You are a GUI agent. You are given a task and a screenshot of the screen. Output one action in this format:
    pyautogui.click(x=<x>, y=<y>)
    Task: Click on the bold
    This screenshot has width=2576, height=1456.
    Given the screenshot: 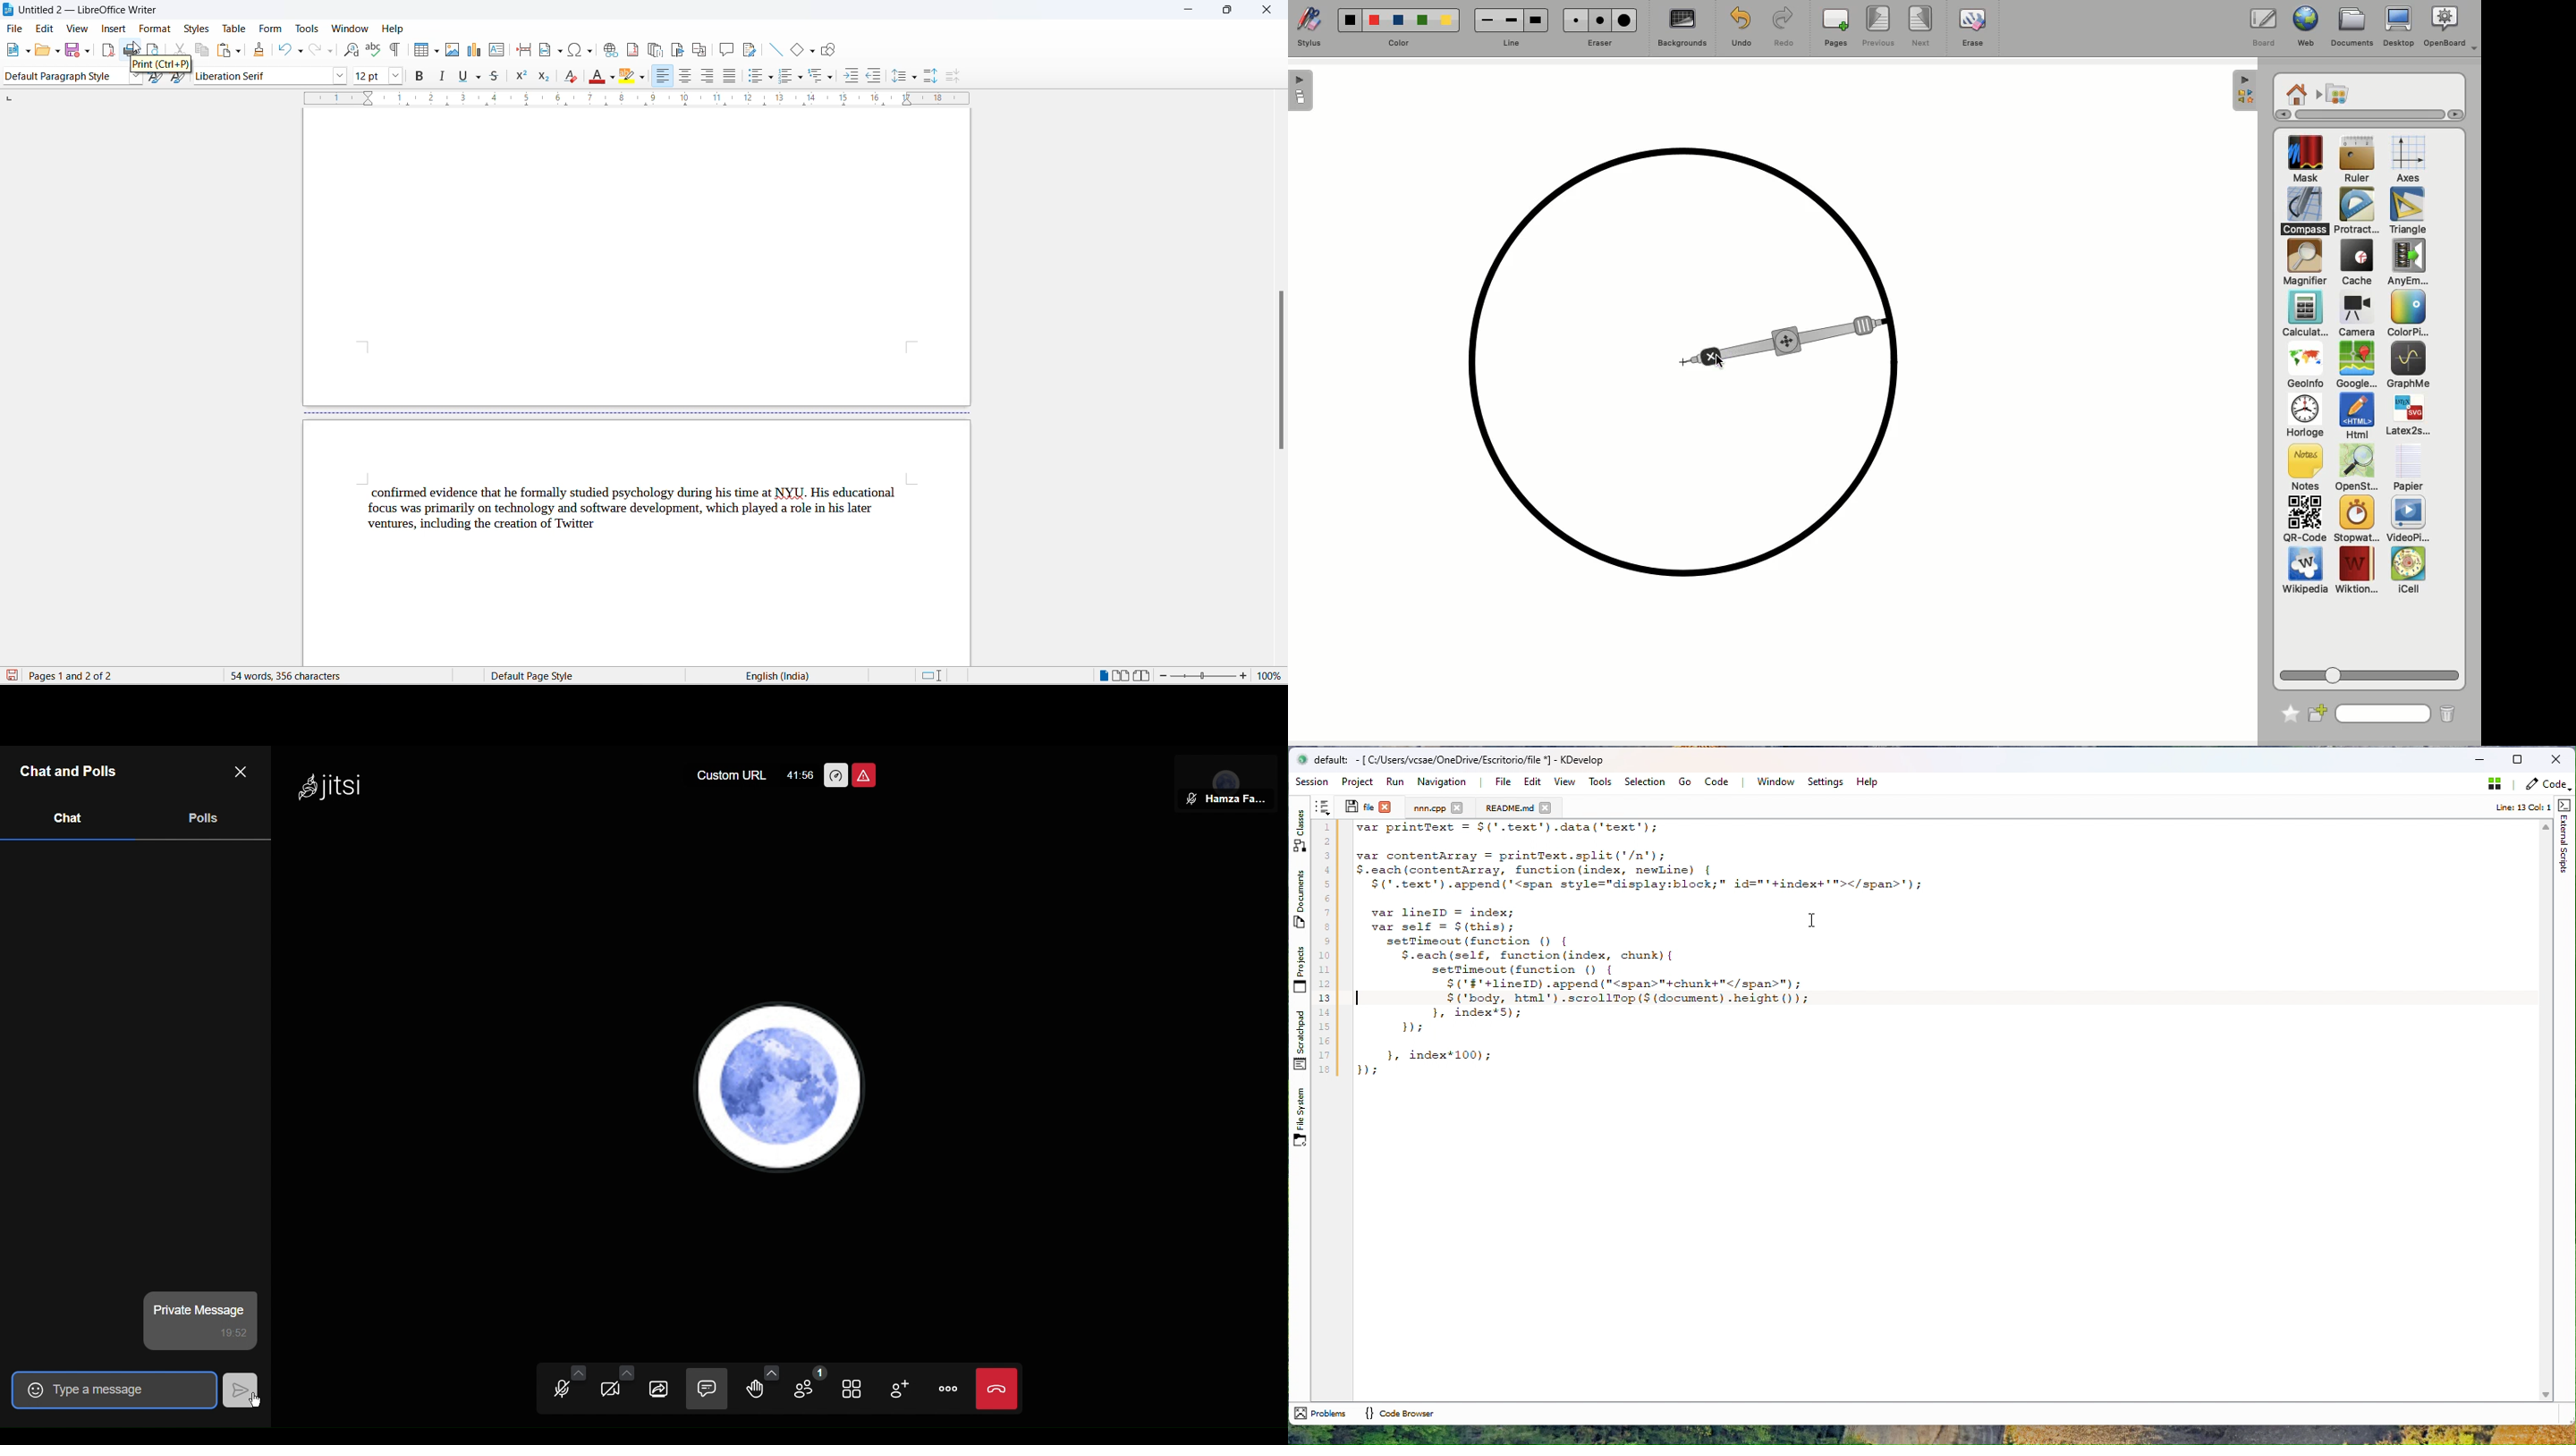 What is the action you would take?
    pyautogui.click(x=419, y=77)
    